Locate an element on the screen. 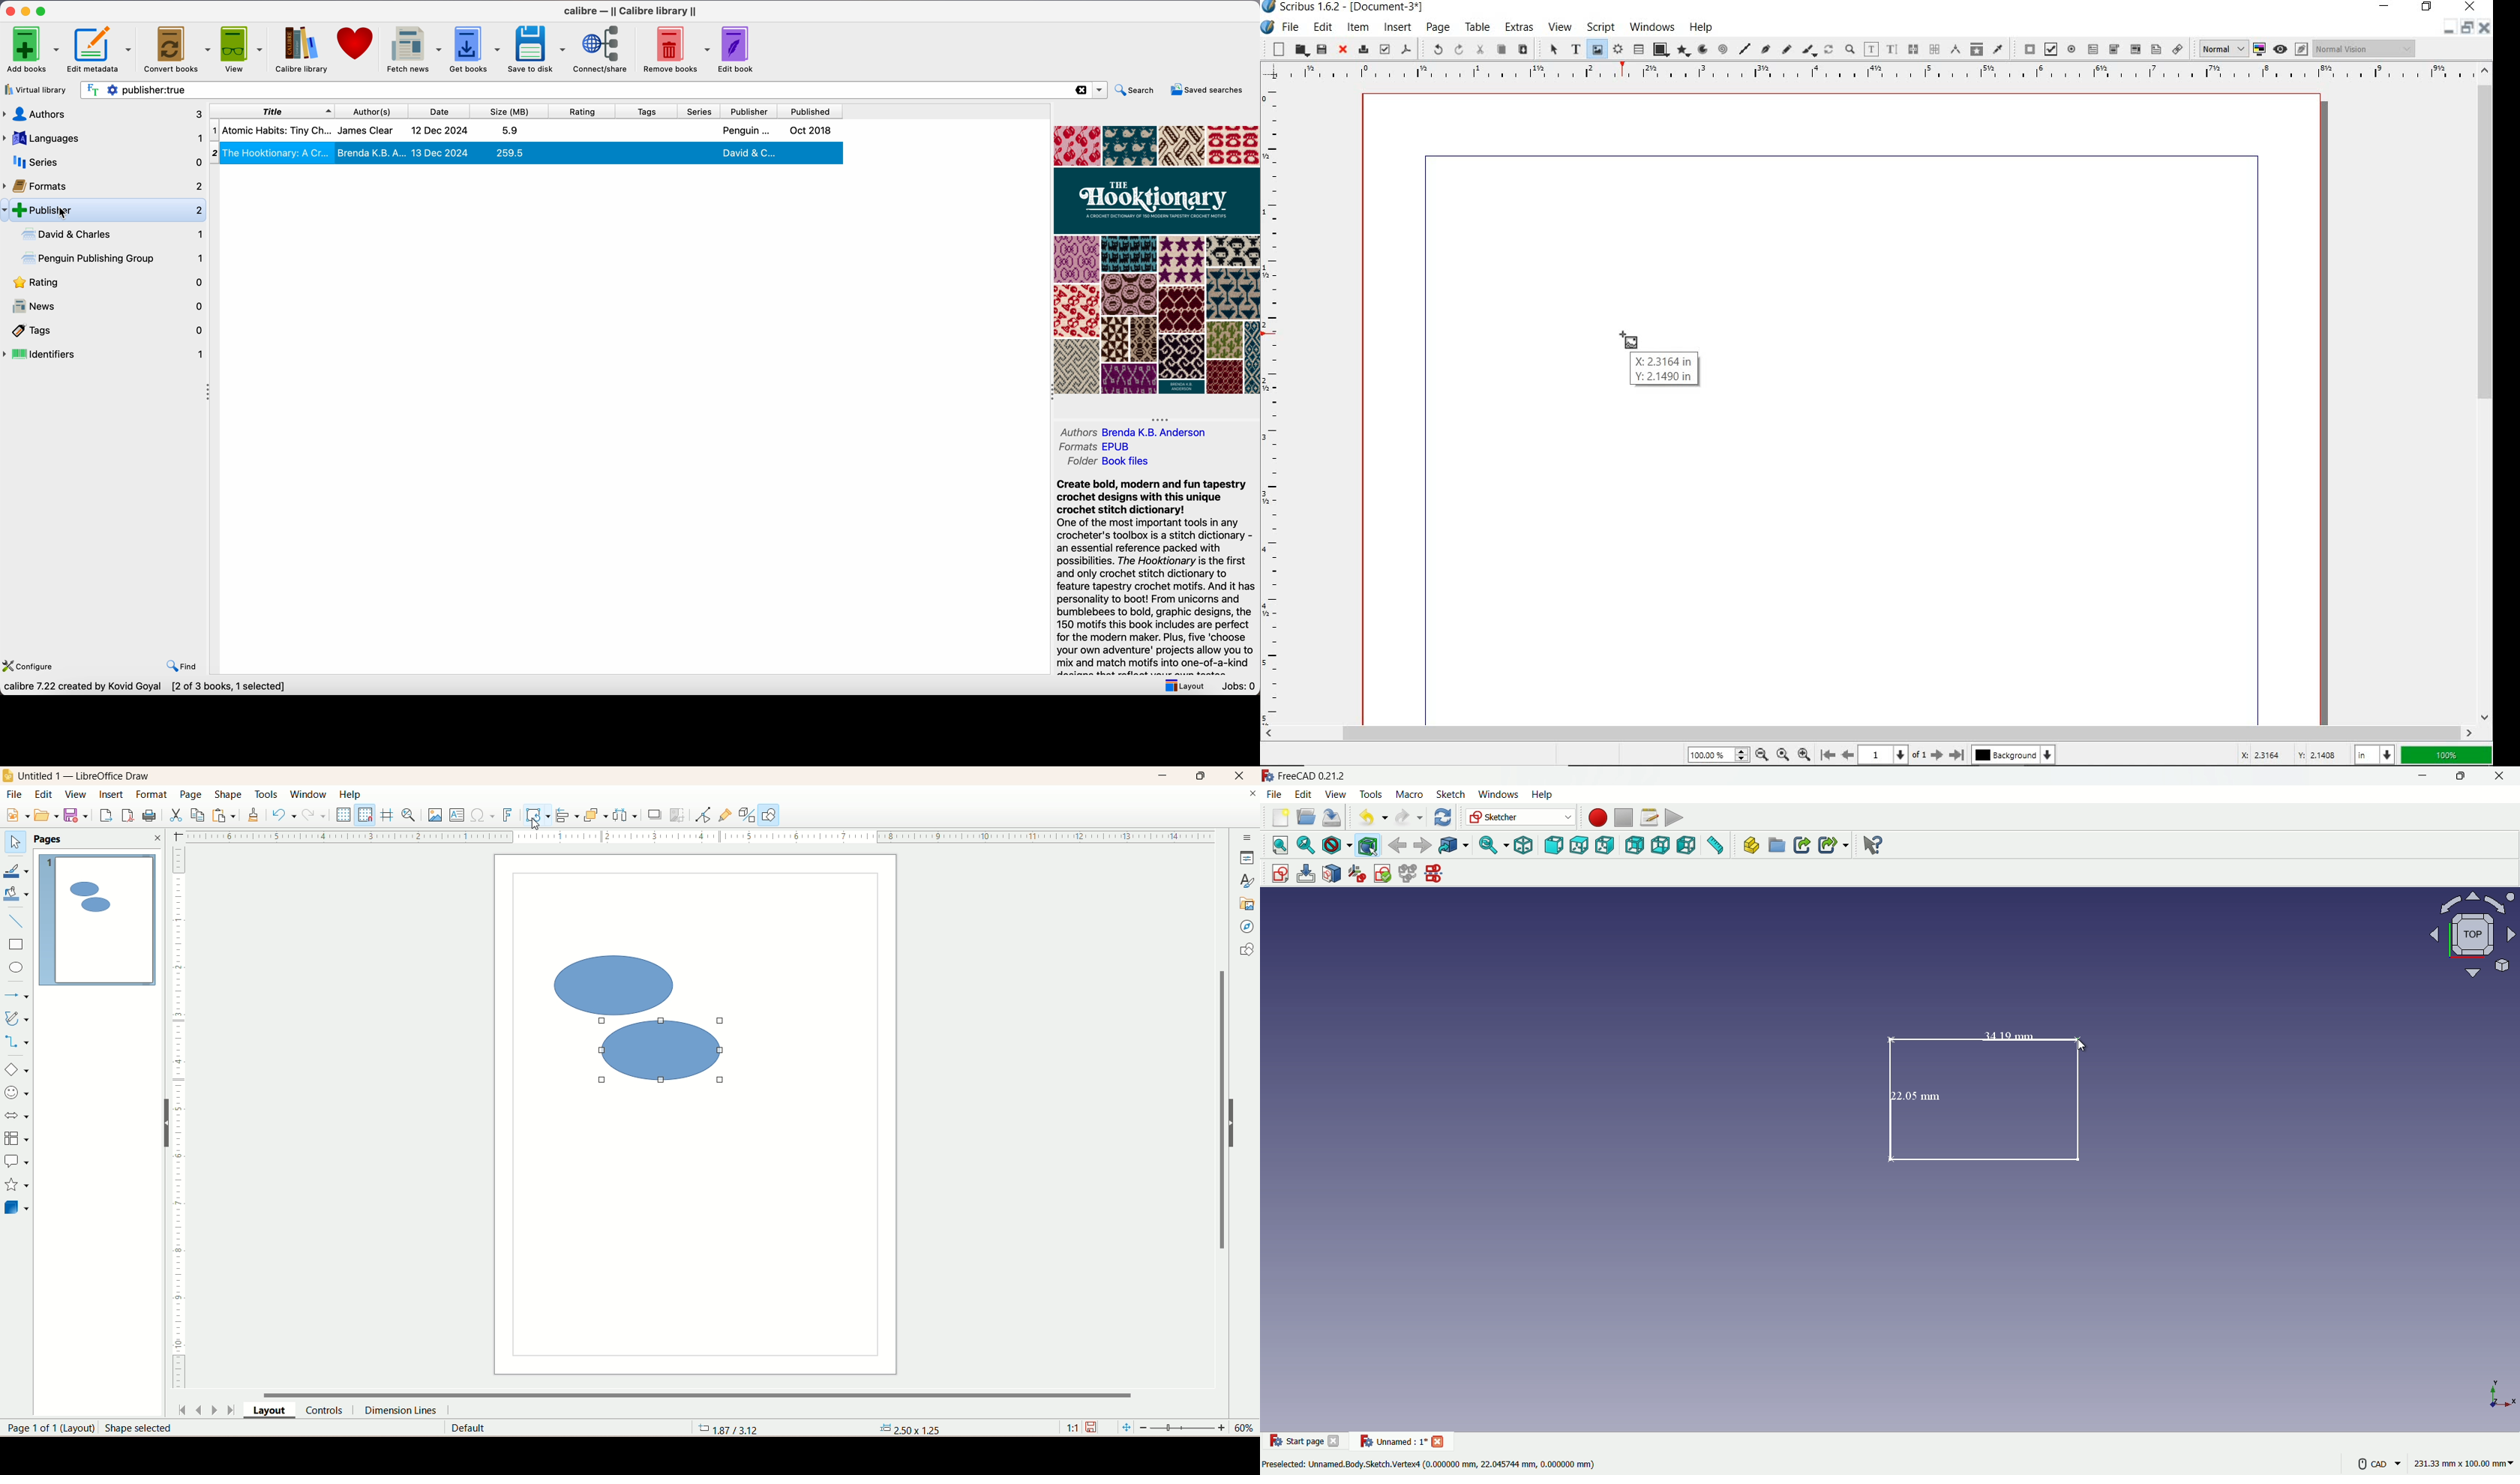  previous page is located at coordinates (199, 1409).